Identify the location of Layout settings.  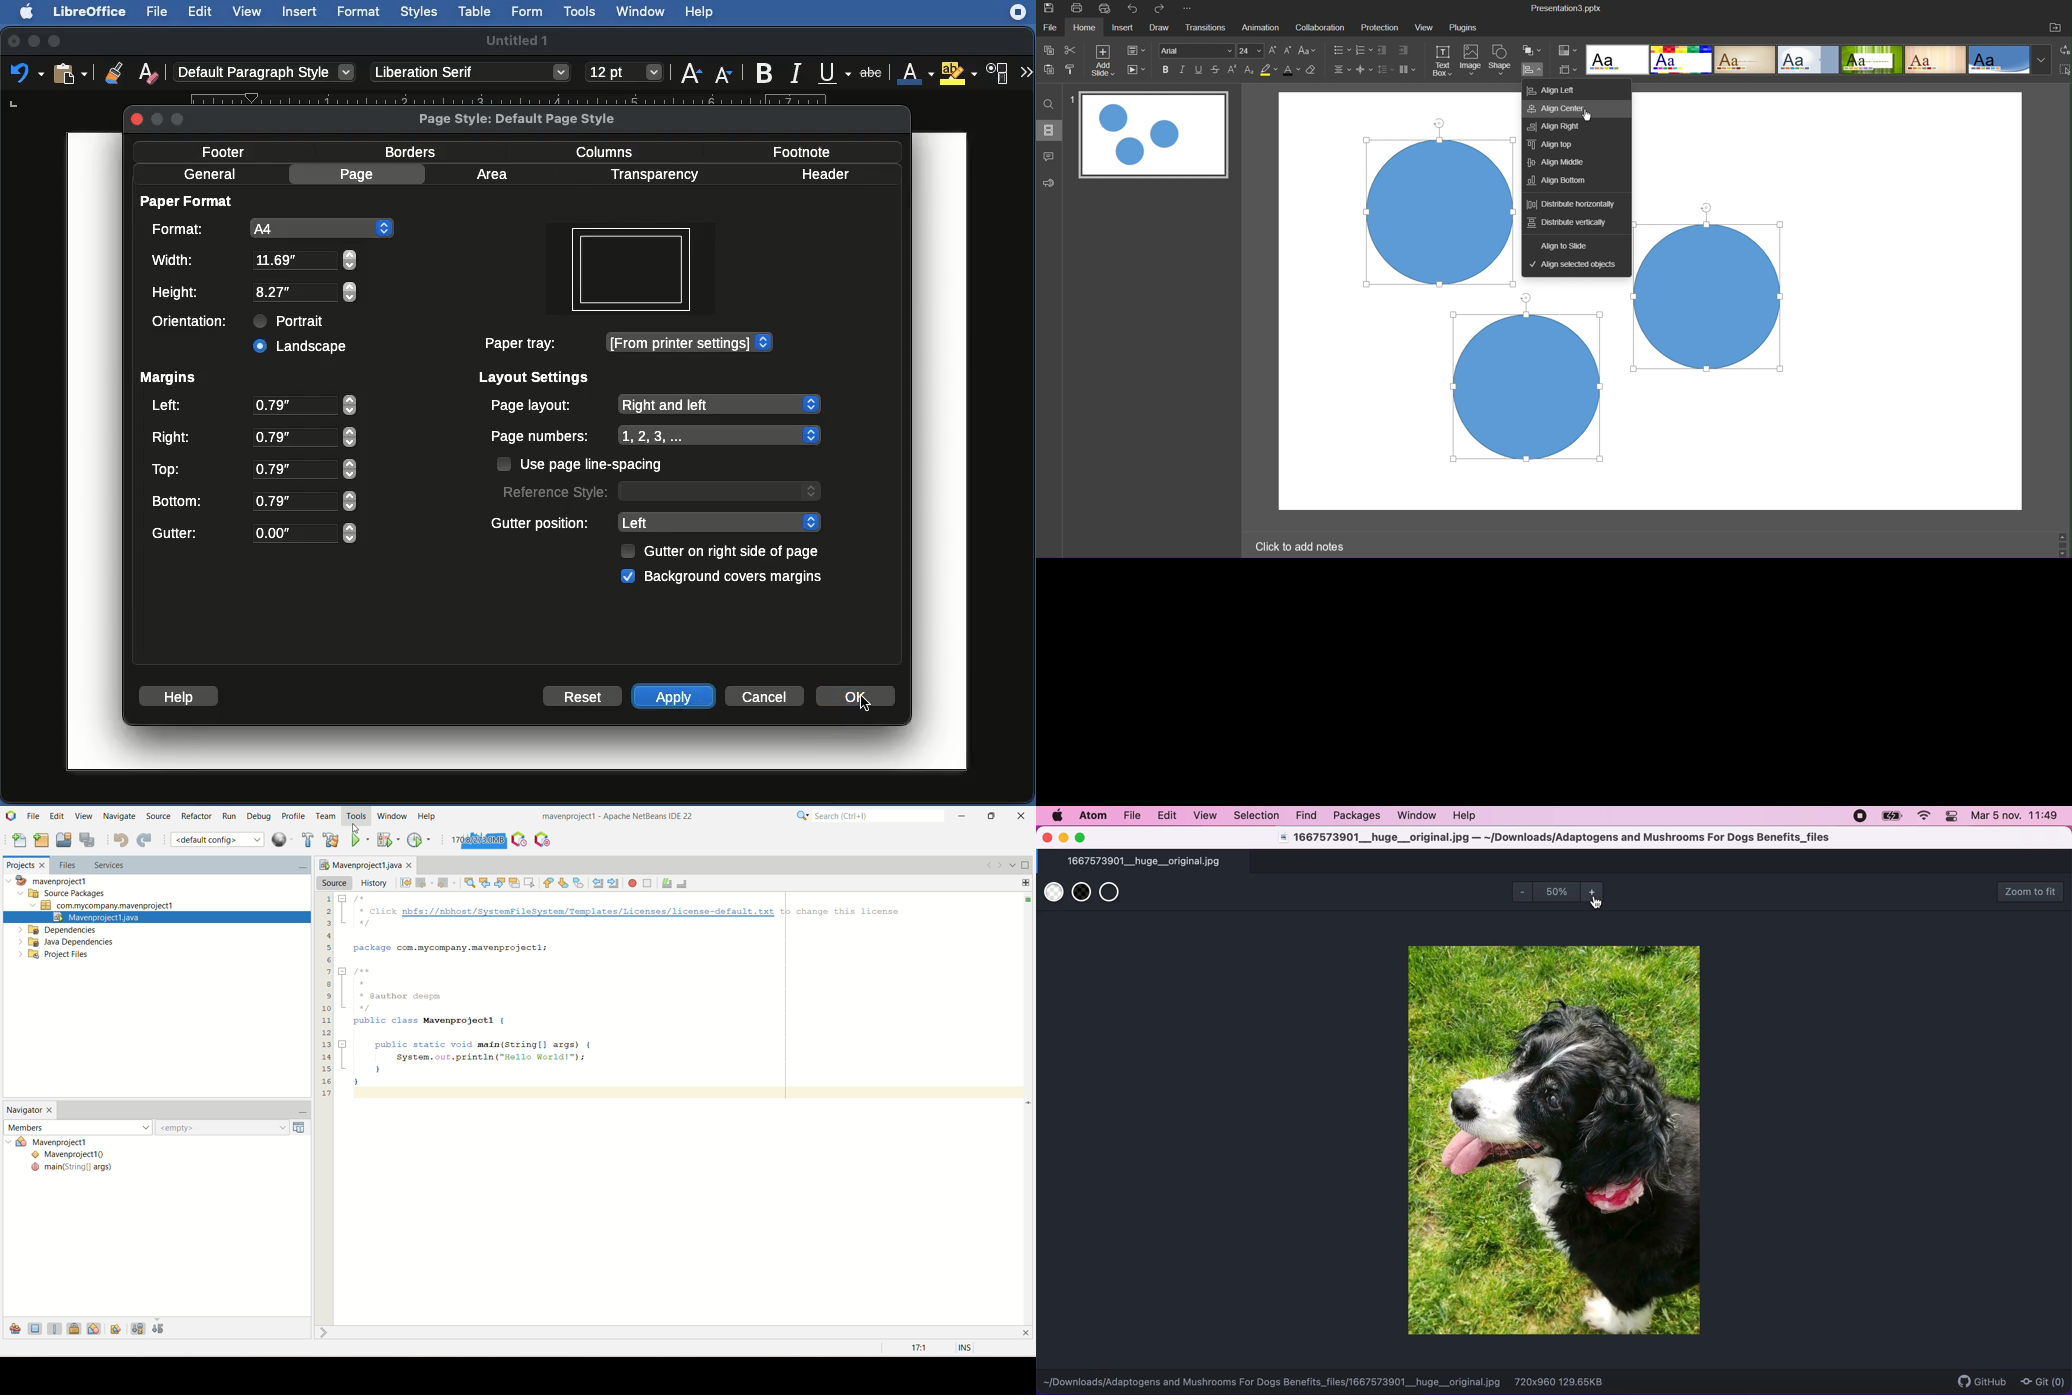
(536, 378).